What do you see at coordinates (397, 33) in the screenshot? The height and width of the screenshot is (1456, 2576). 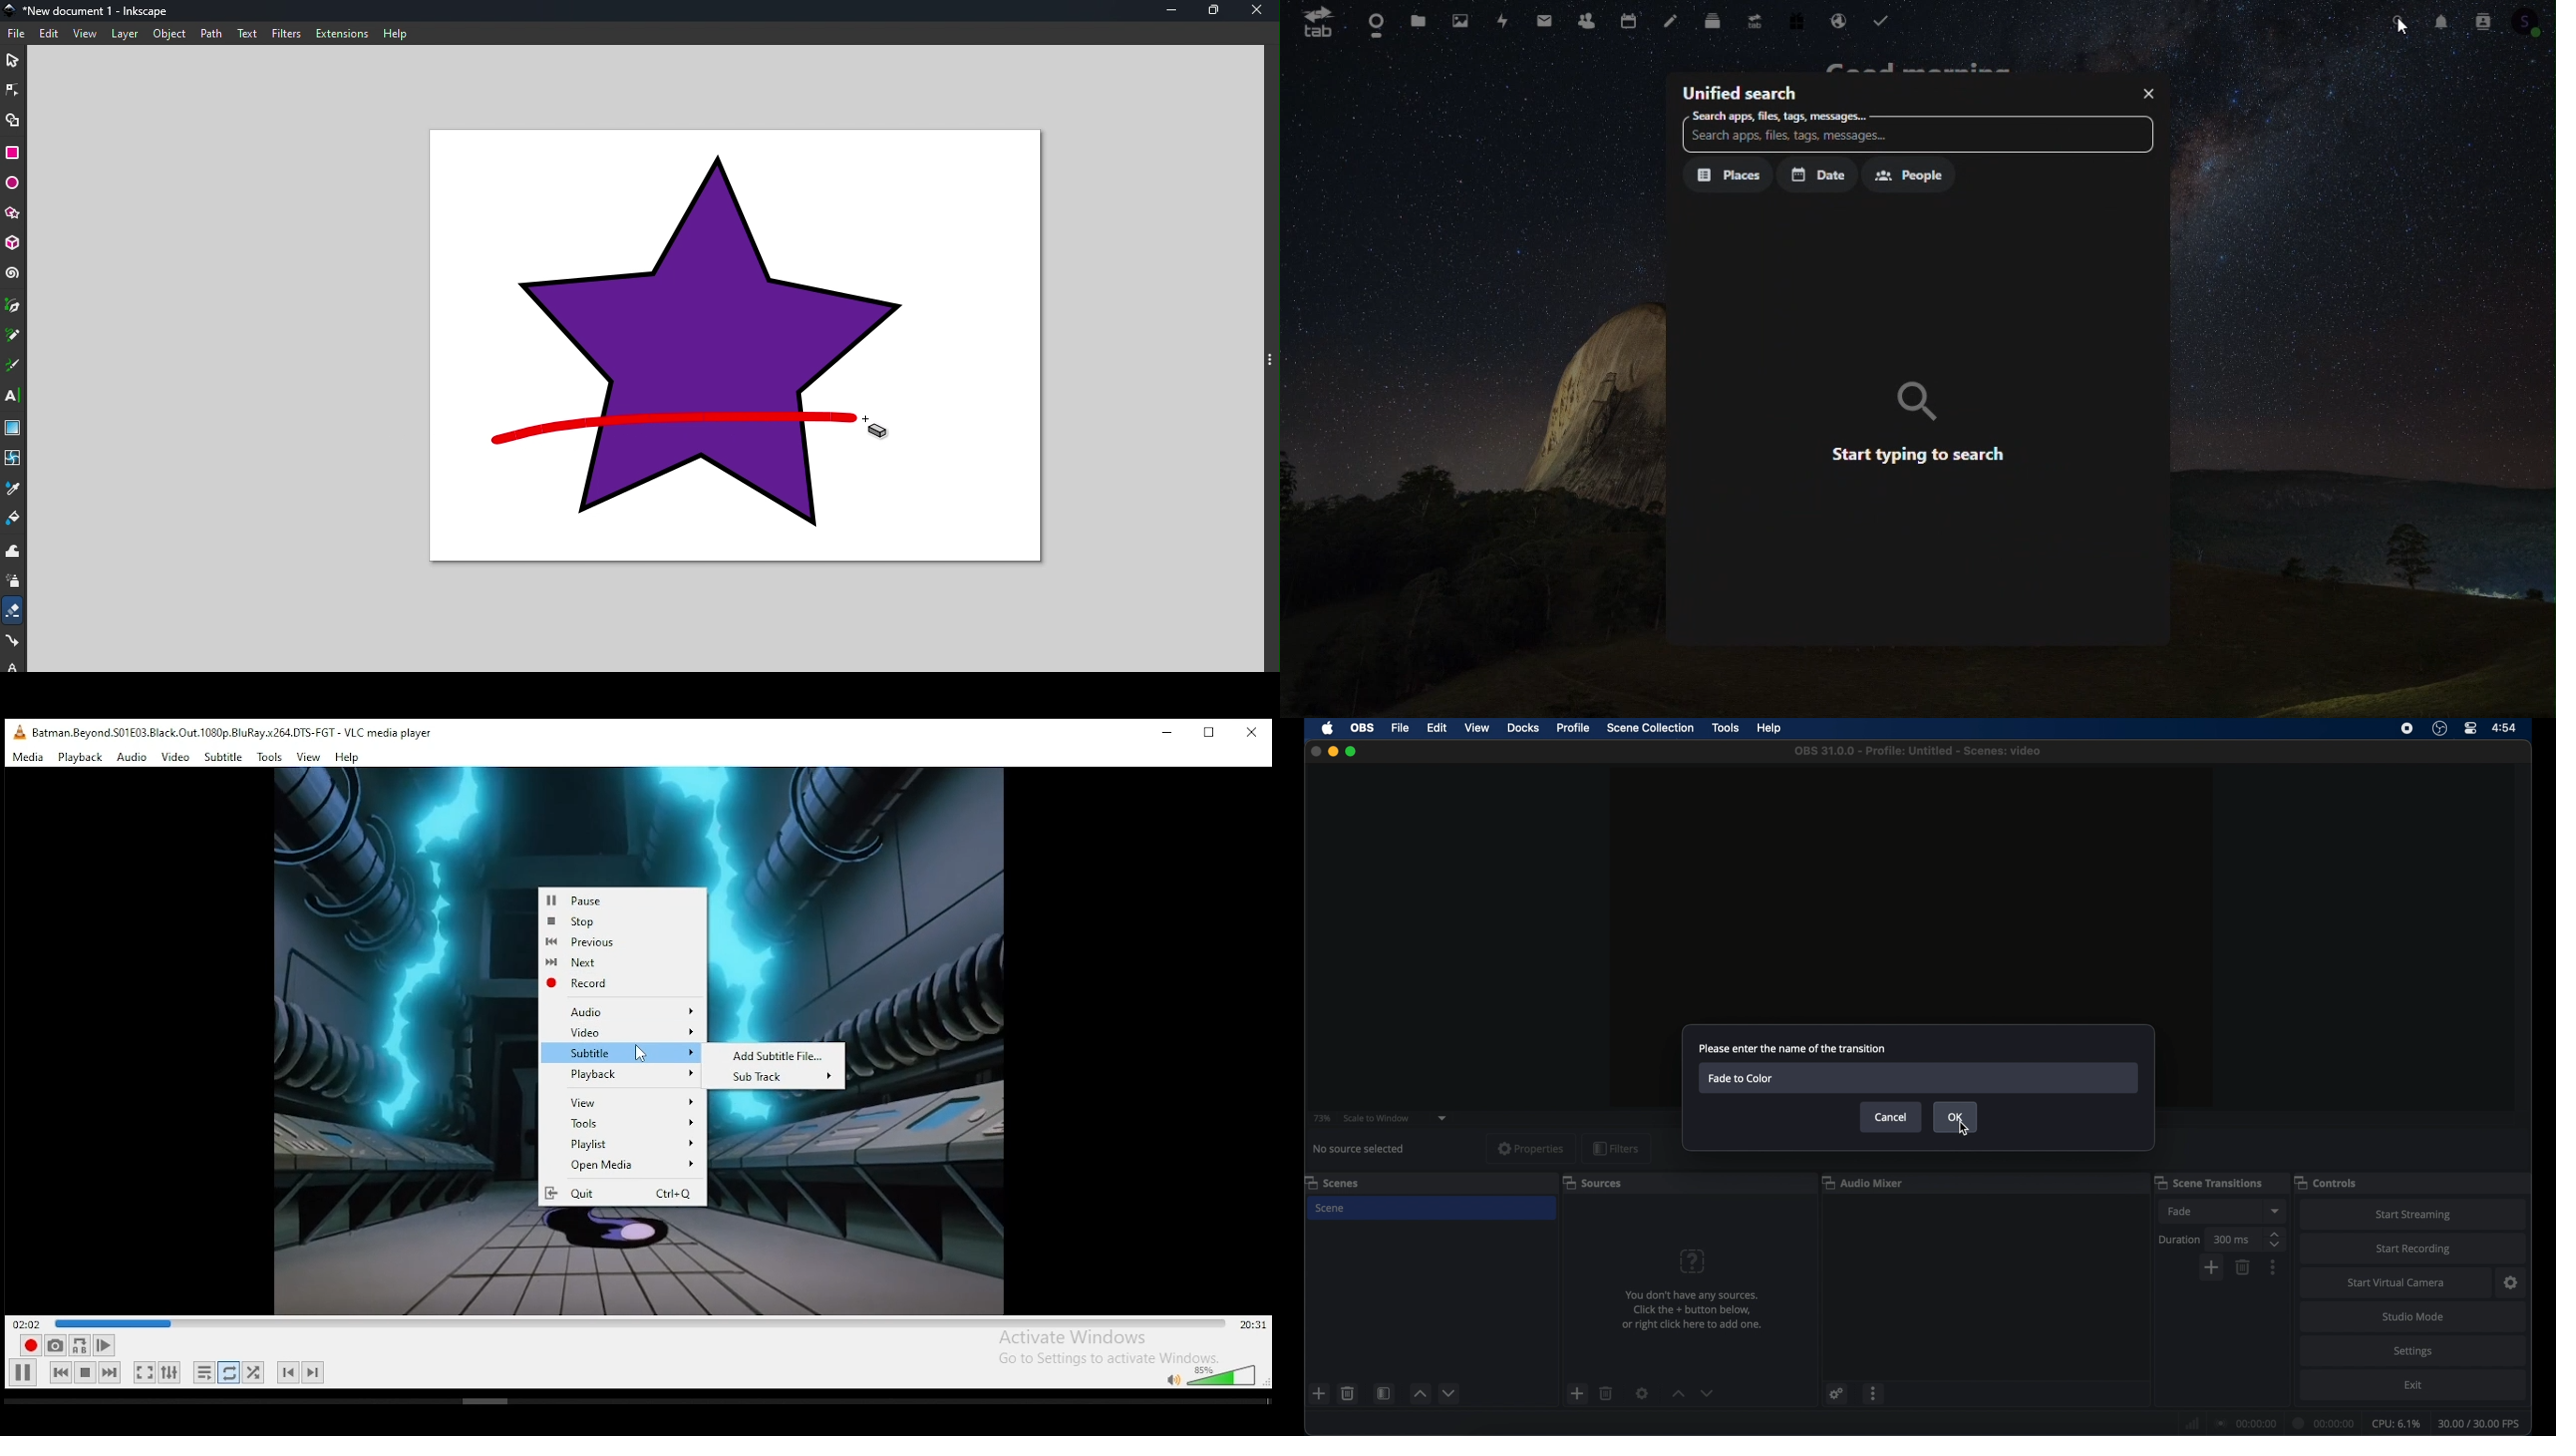 I see `help` at bounding box center [397, 33].